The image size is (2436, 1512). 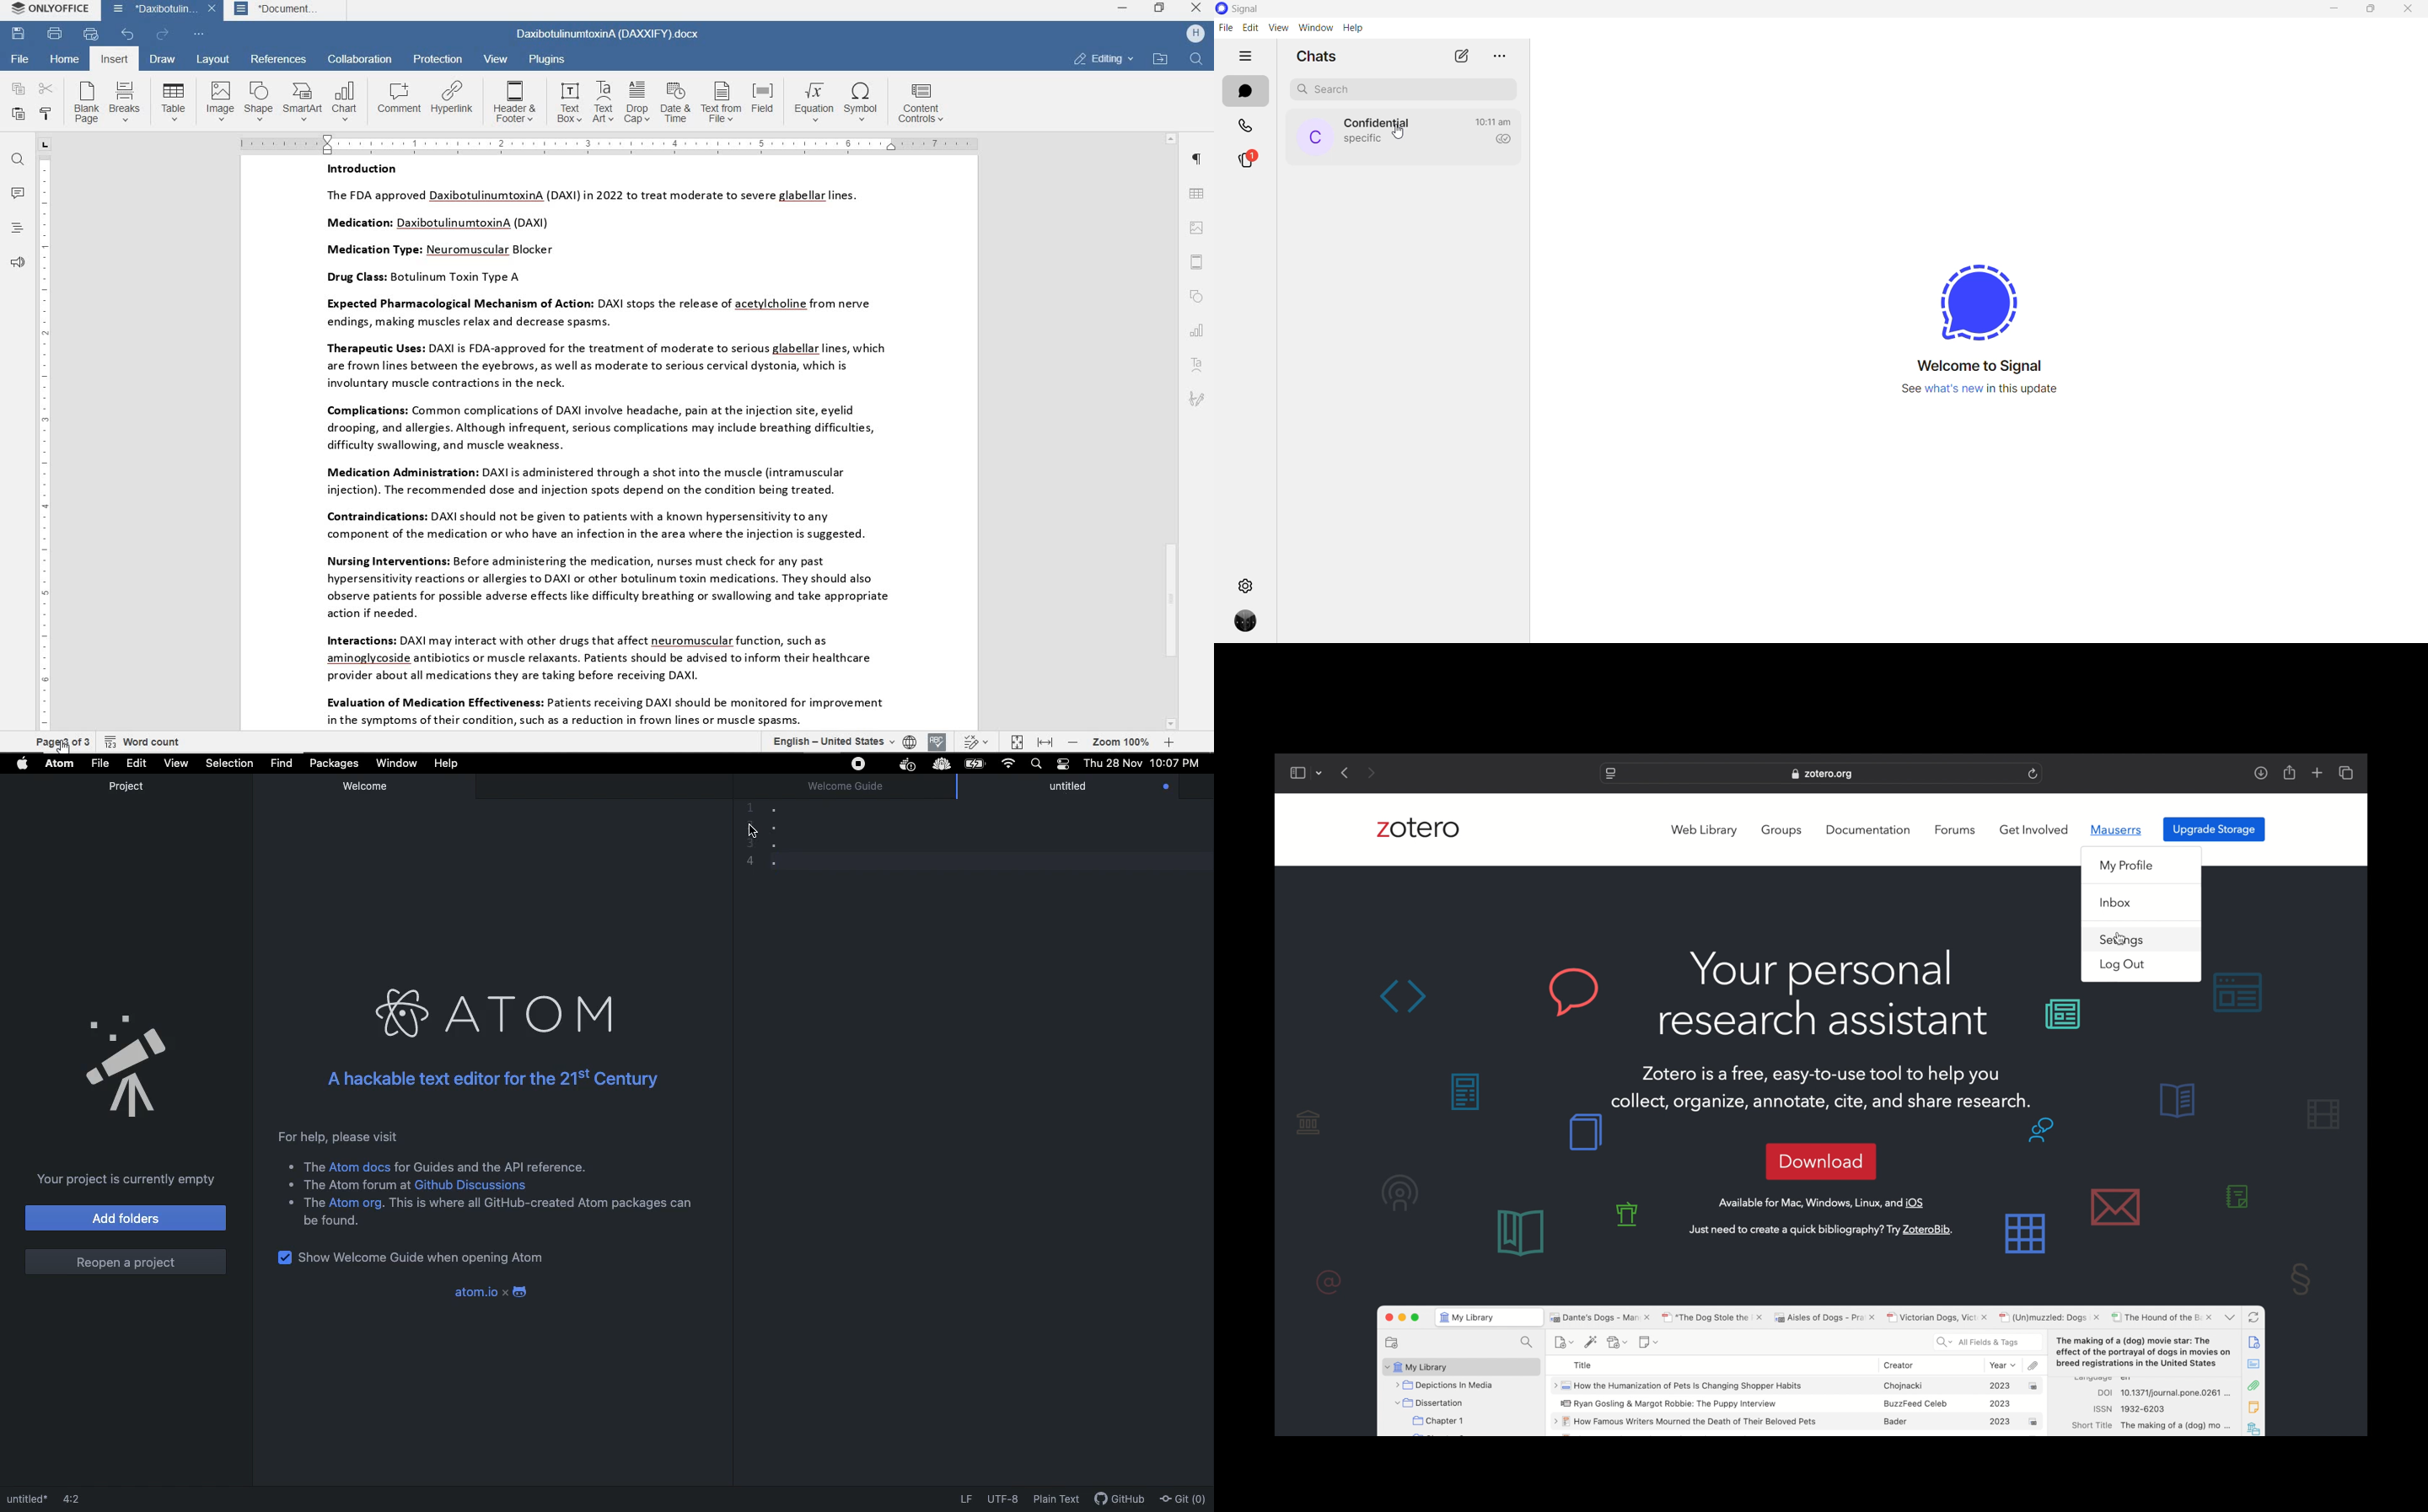 I want to click on *Daxibotulin..., so click(x=150, y=11).